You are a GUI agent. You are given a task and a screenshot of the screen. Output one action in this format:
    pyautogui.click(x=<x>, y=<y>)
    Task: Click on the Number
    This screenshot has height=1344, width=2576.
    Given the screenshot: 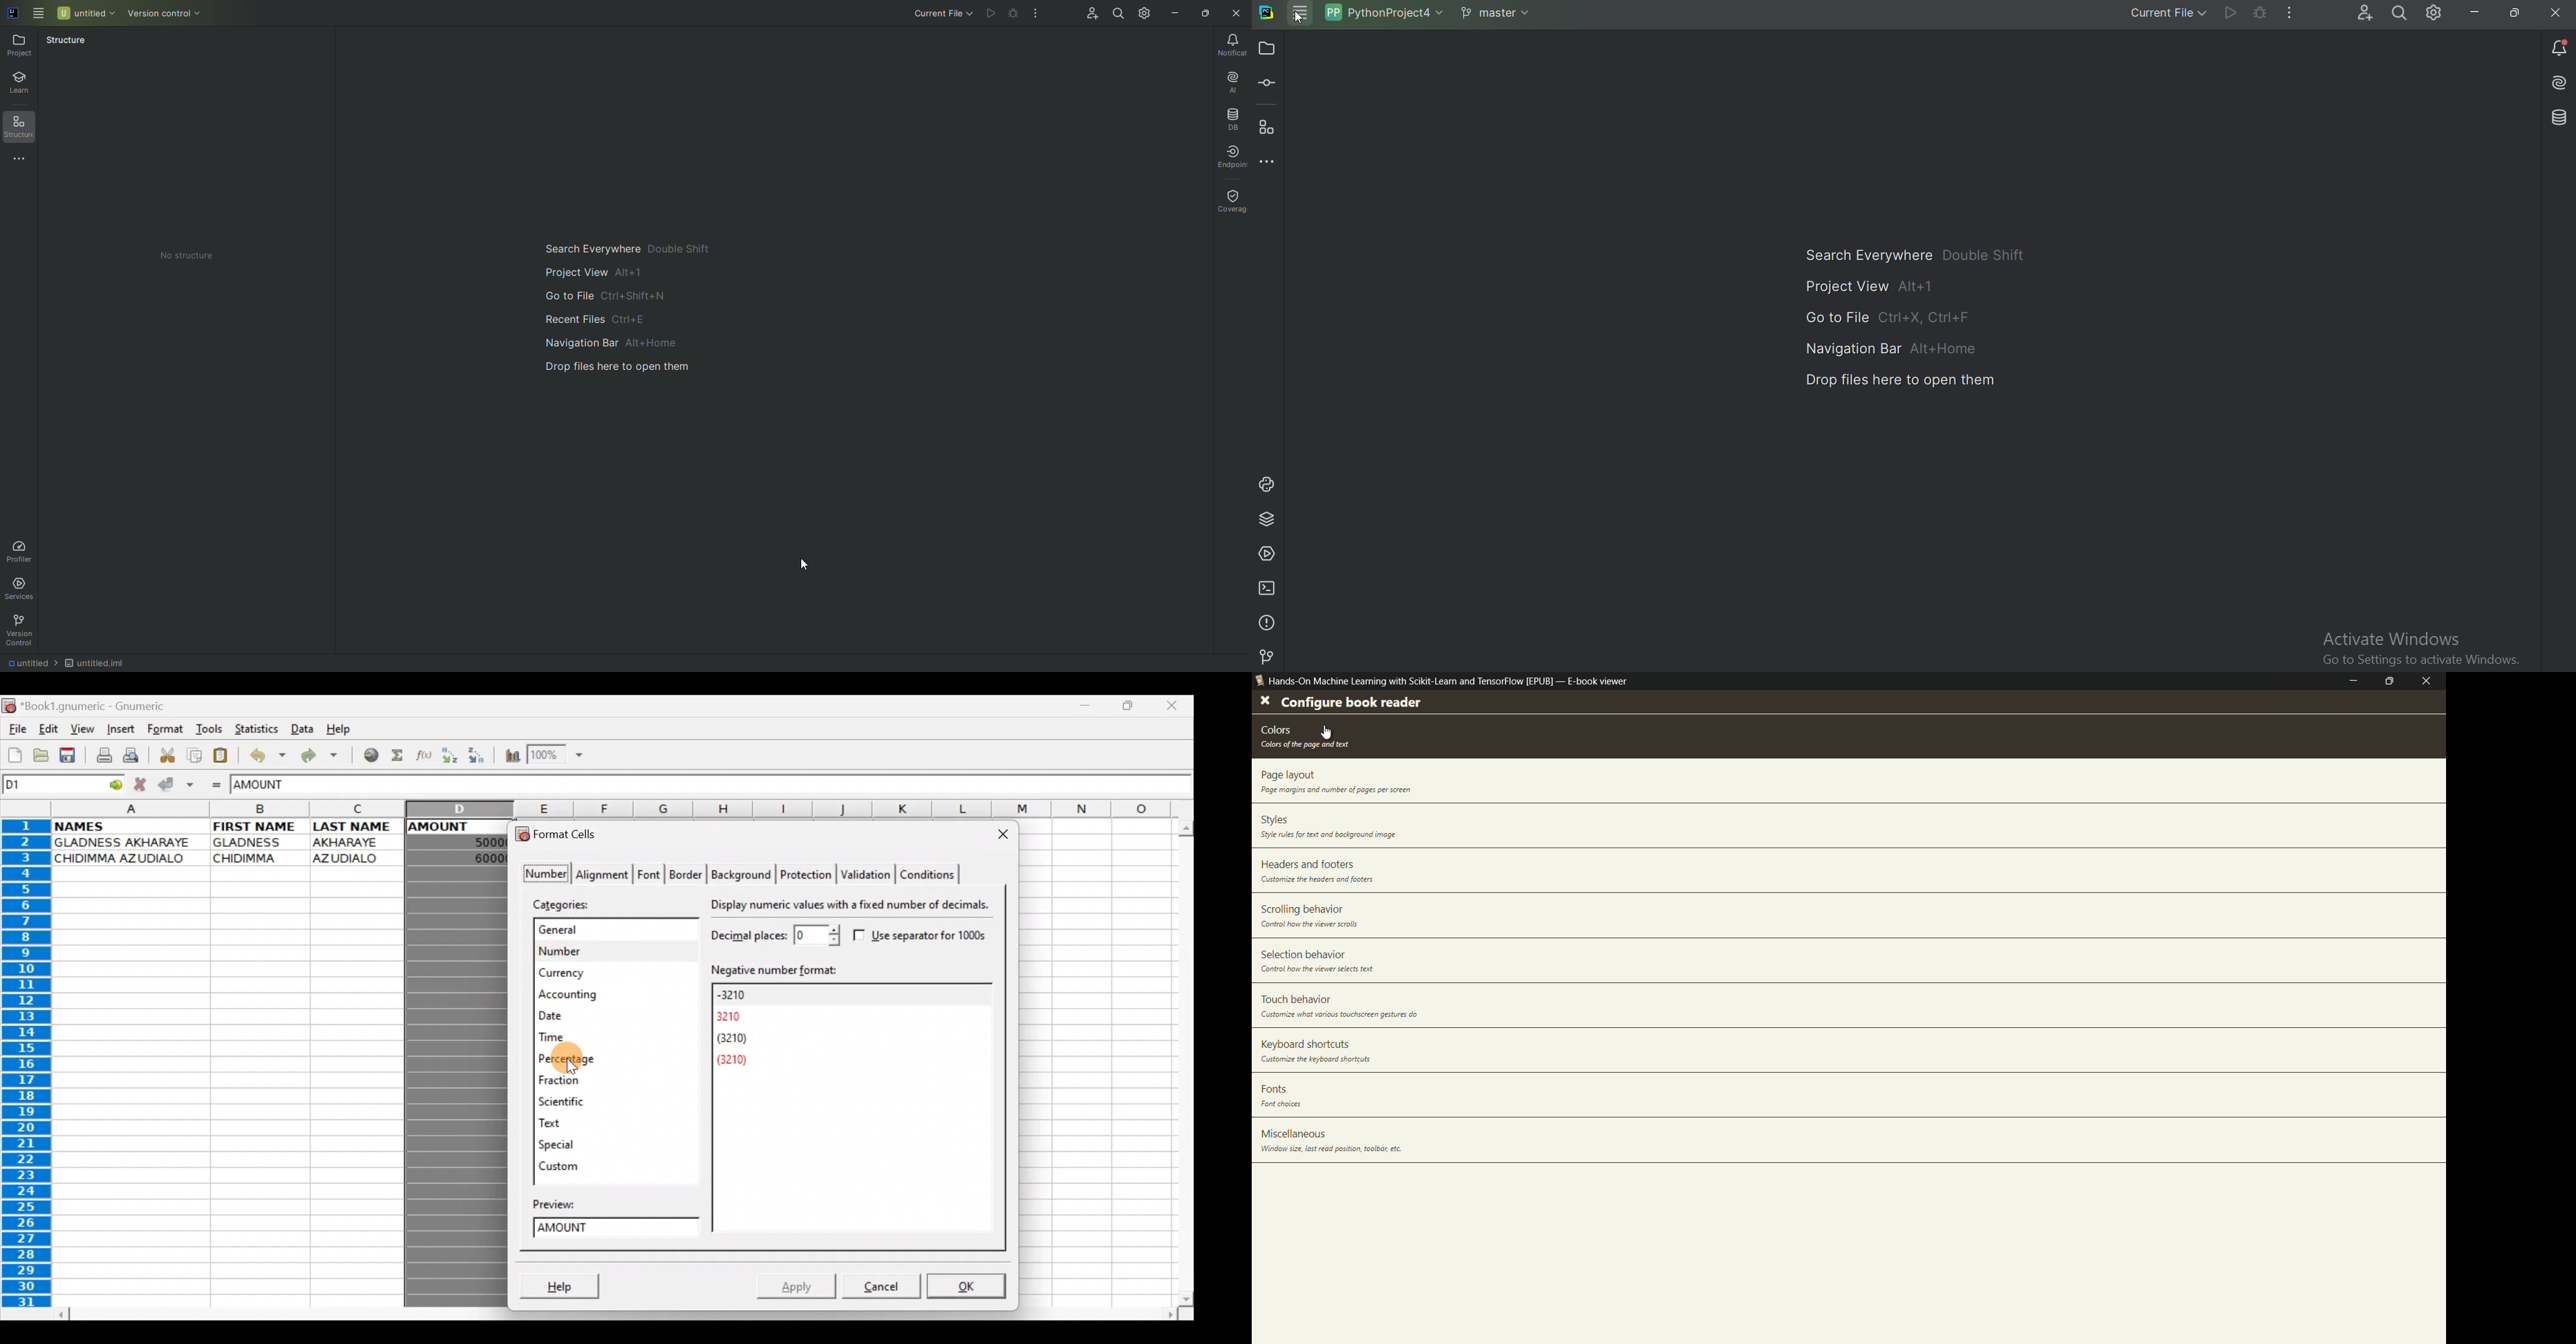 What is the action you would take?
    pyautogui.click(x=542, y=874)
    